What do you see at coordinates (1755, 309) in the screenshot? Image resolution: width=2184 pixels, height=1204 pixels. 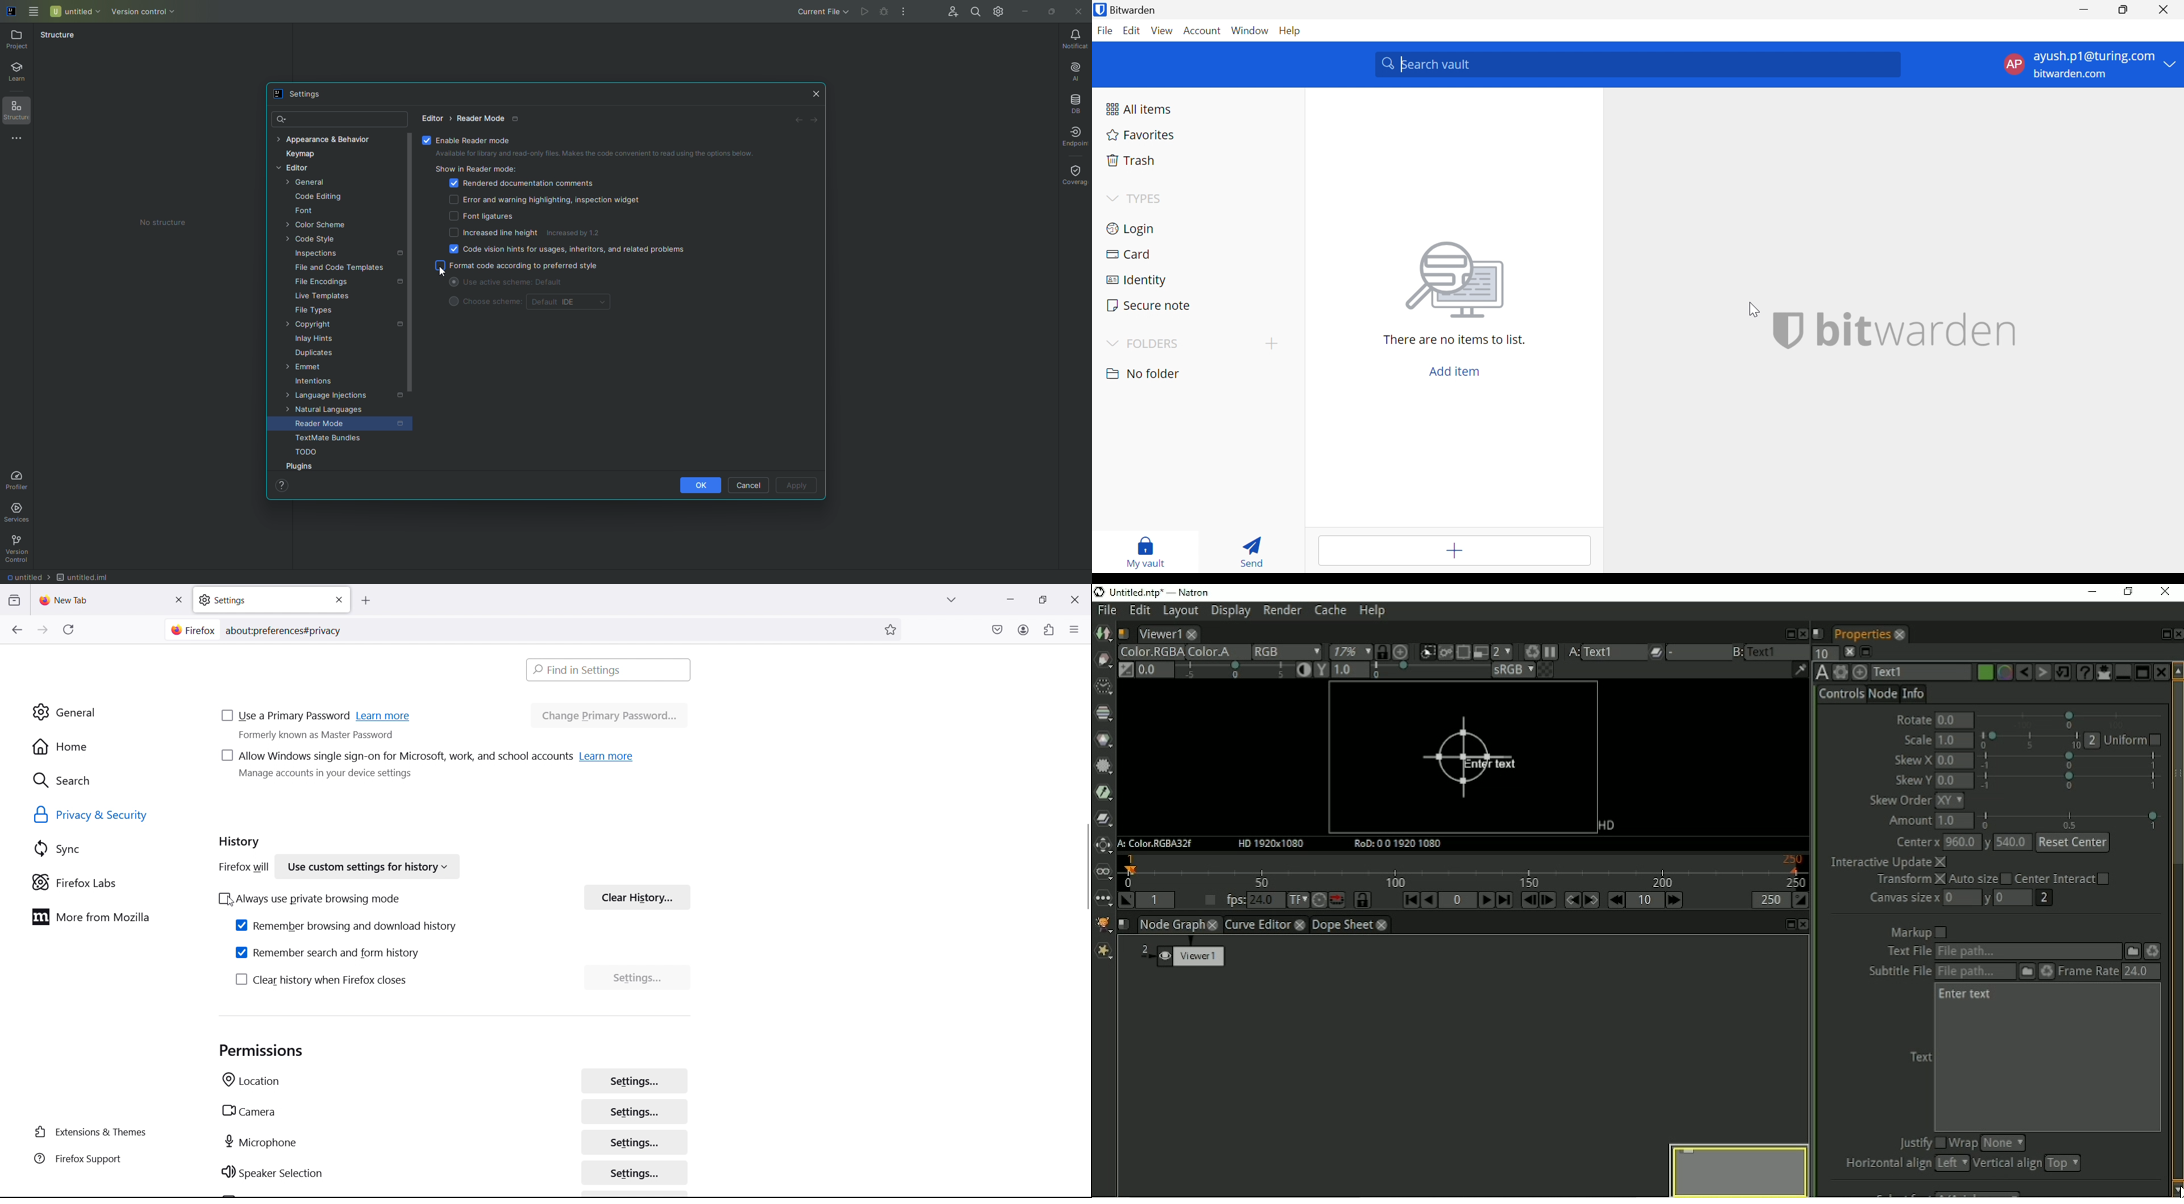 I see `Cursor` at bounding box center [1755, 309].